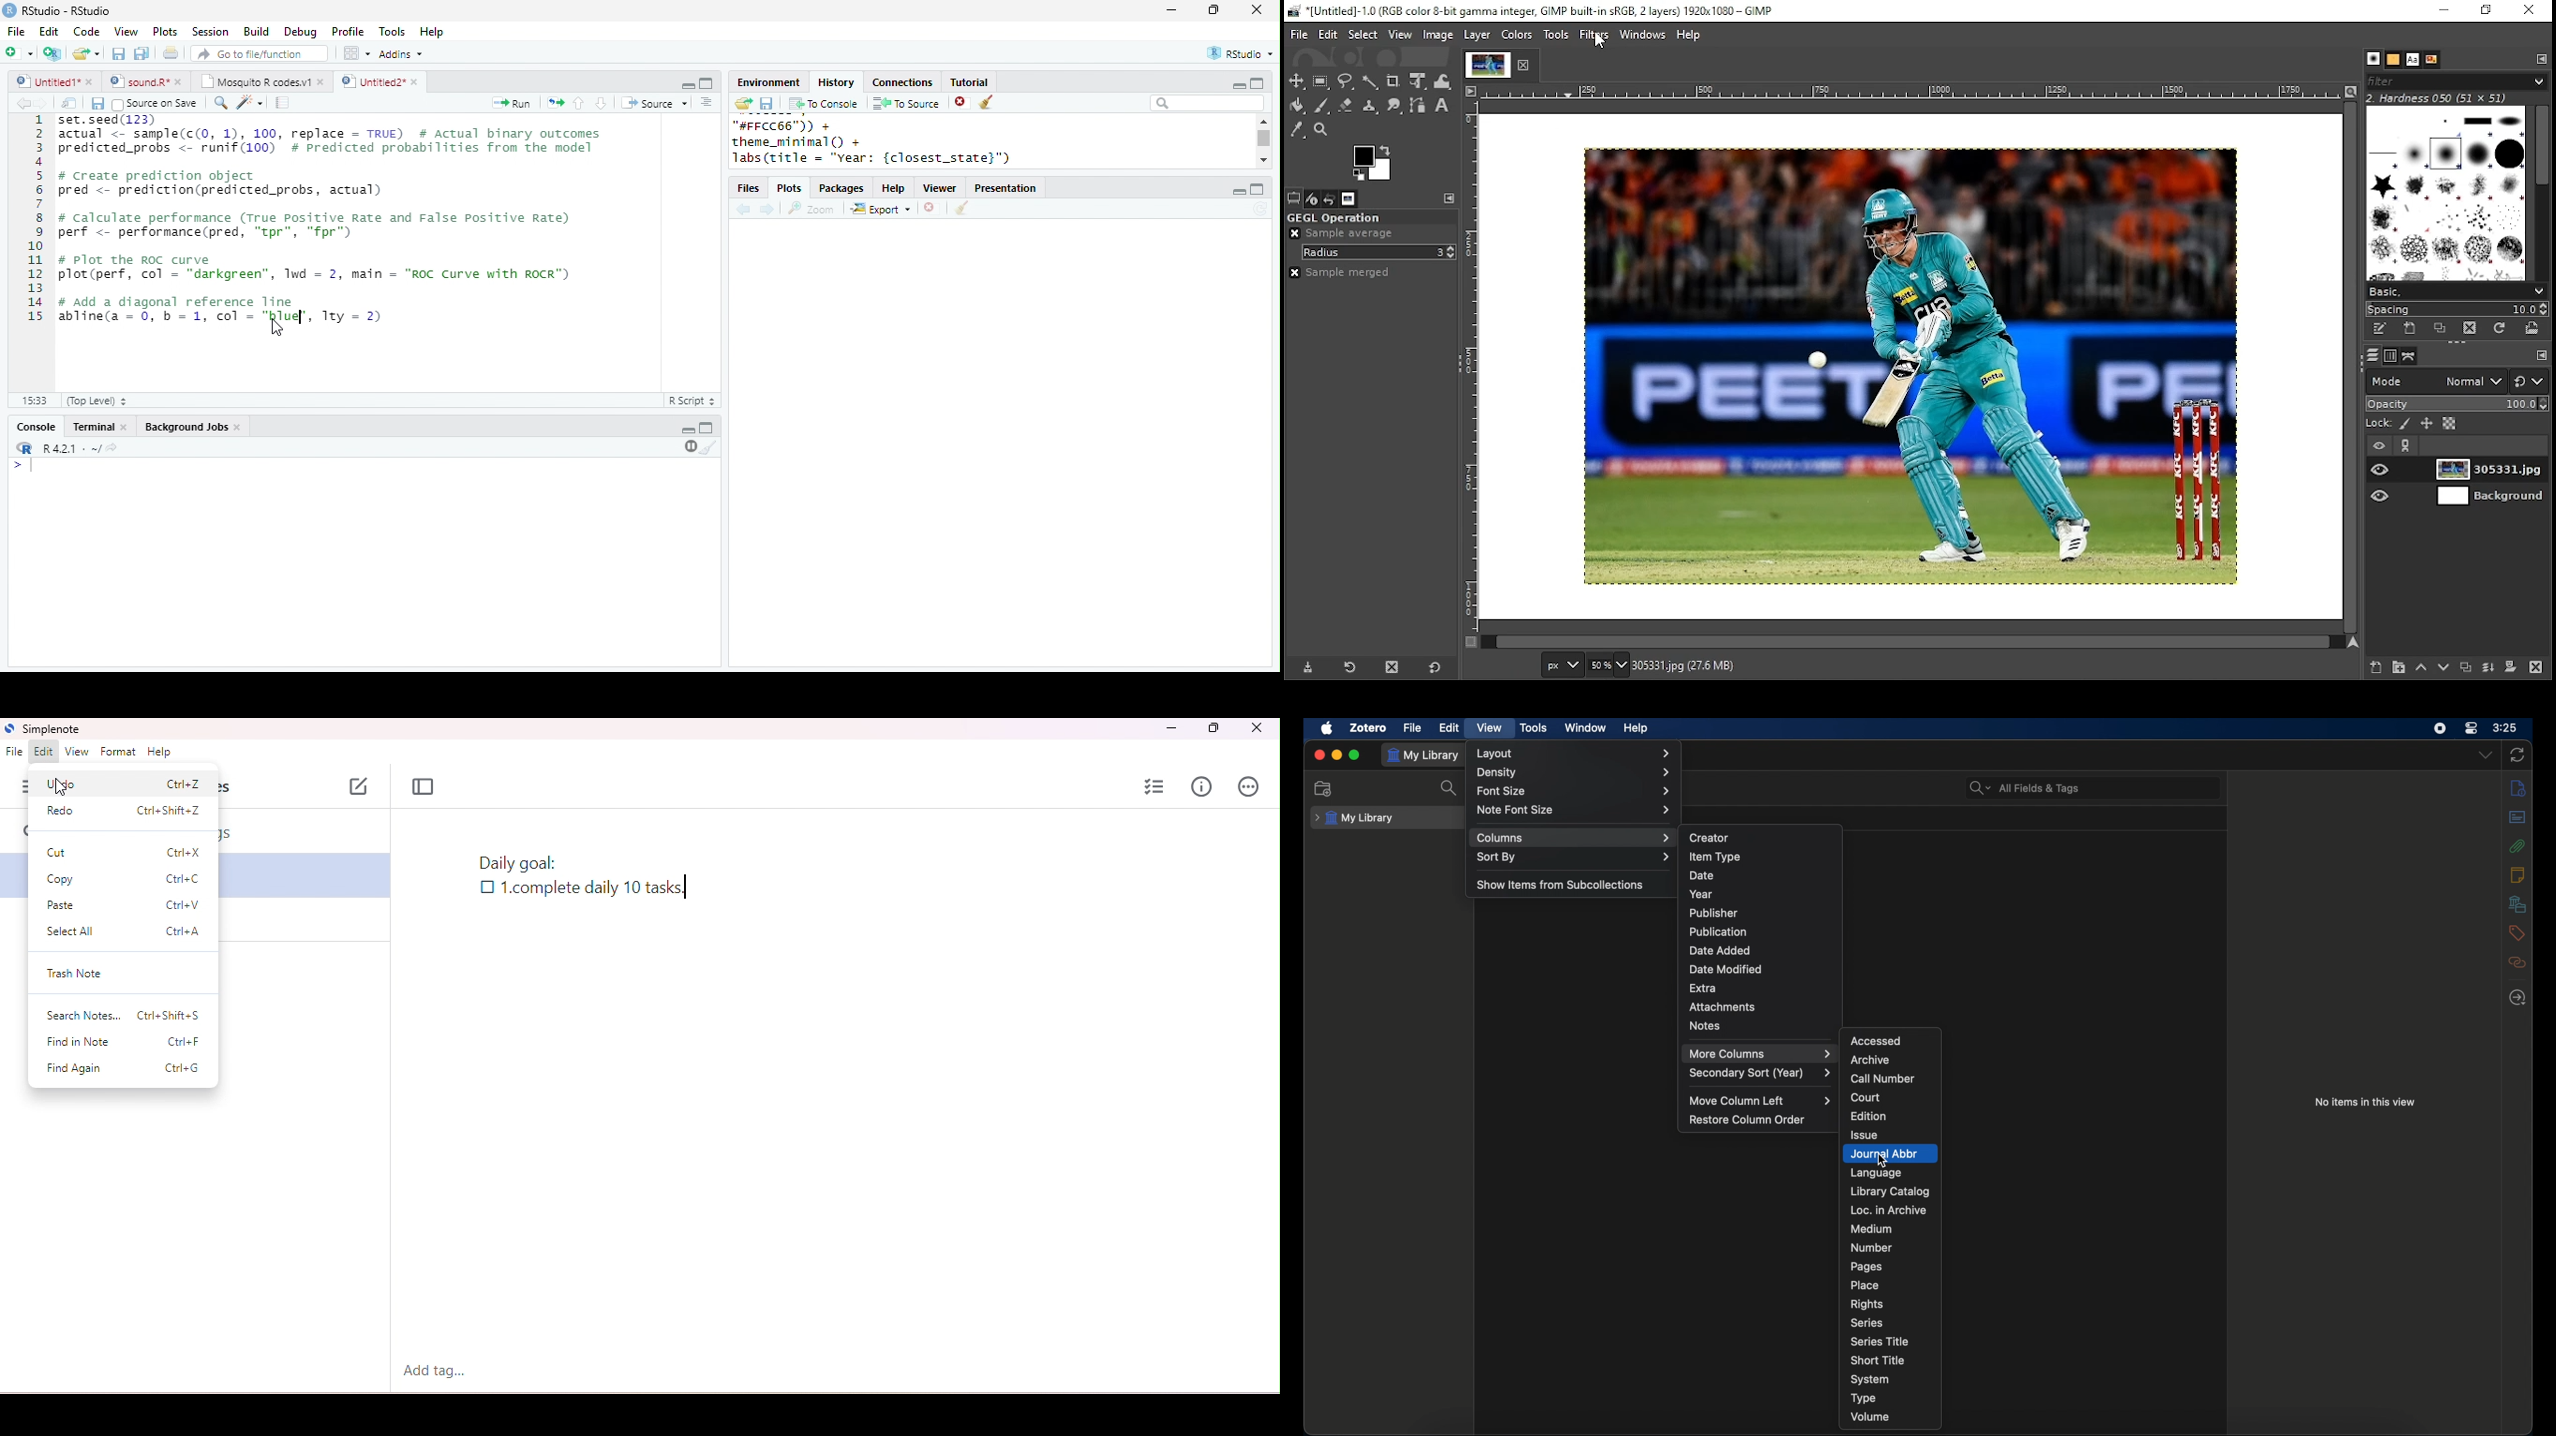  Describe the element at coordinates (41, 103) in the screenshot. I see `forward` at that location.